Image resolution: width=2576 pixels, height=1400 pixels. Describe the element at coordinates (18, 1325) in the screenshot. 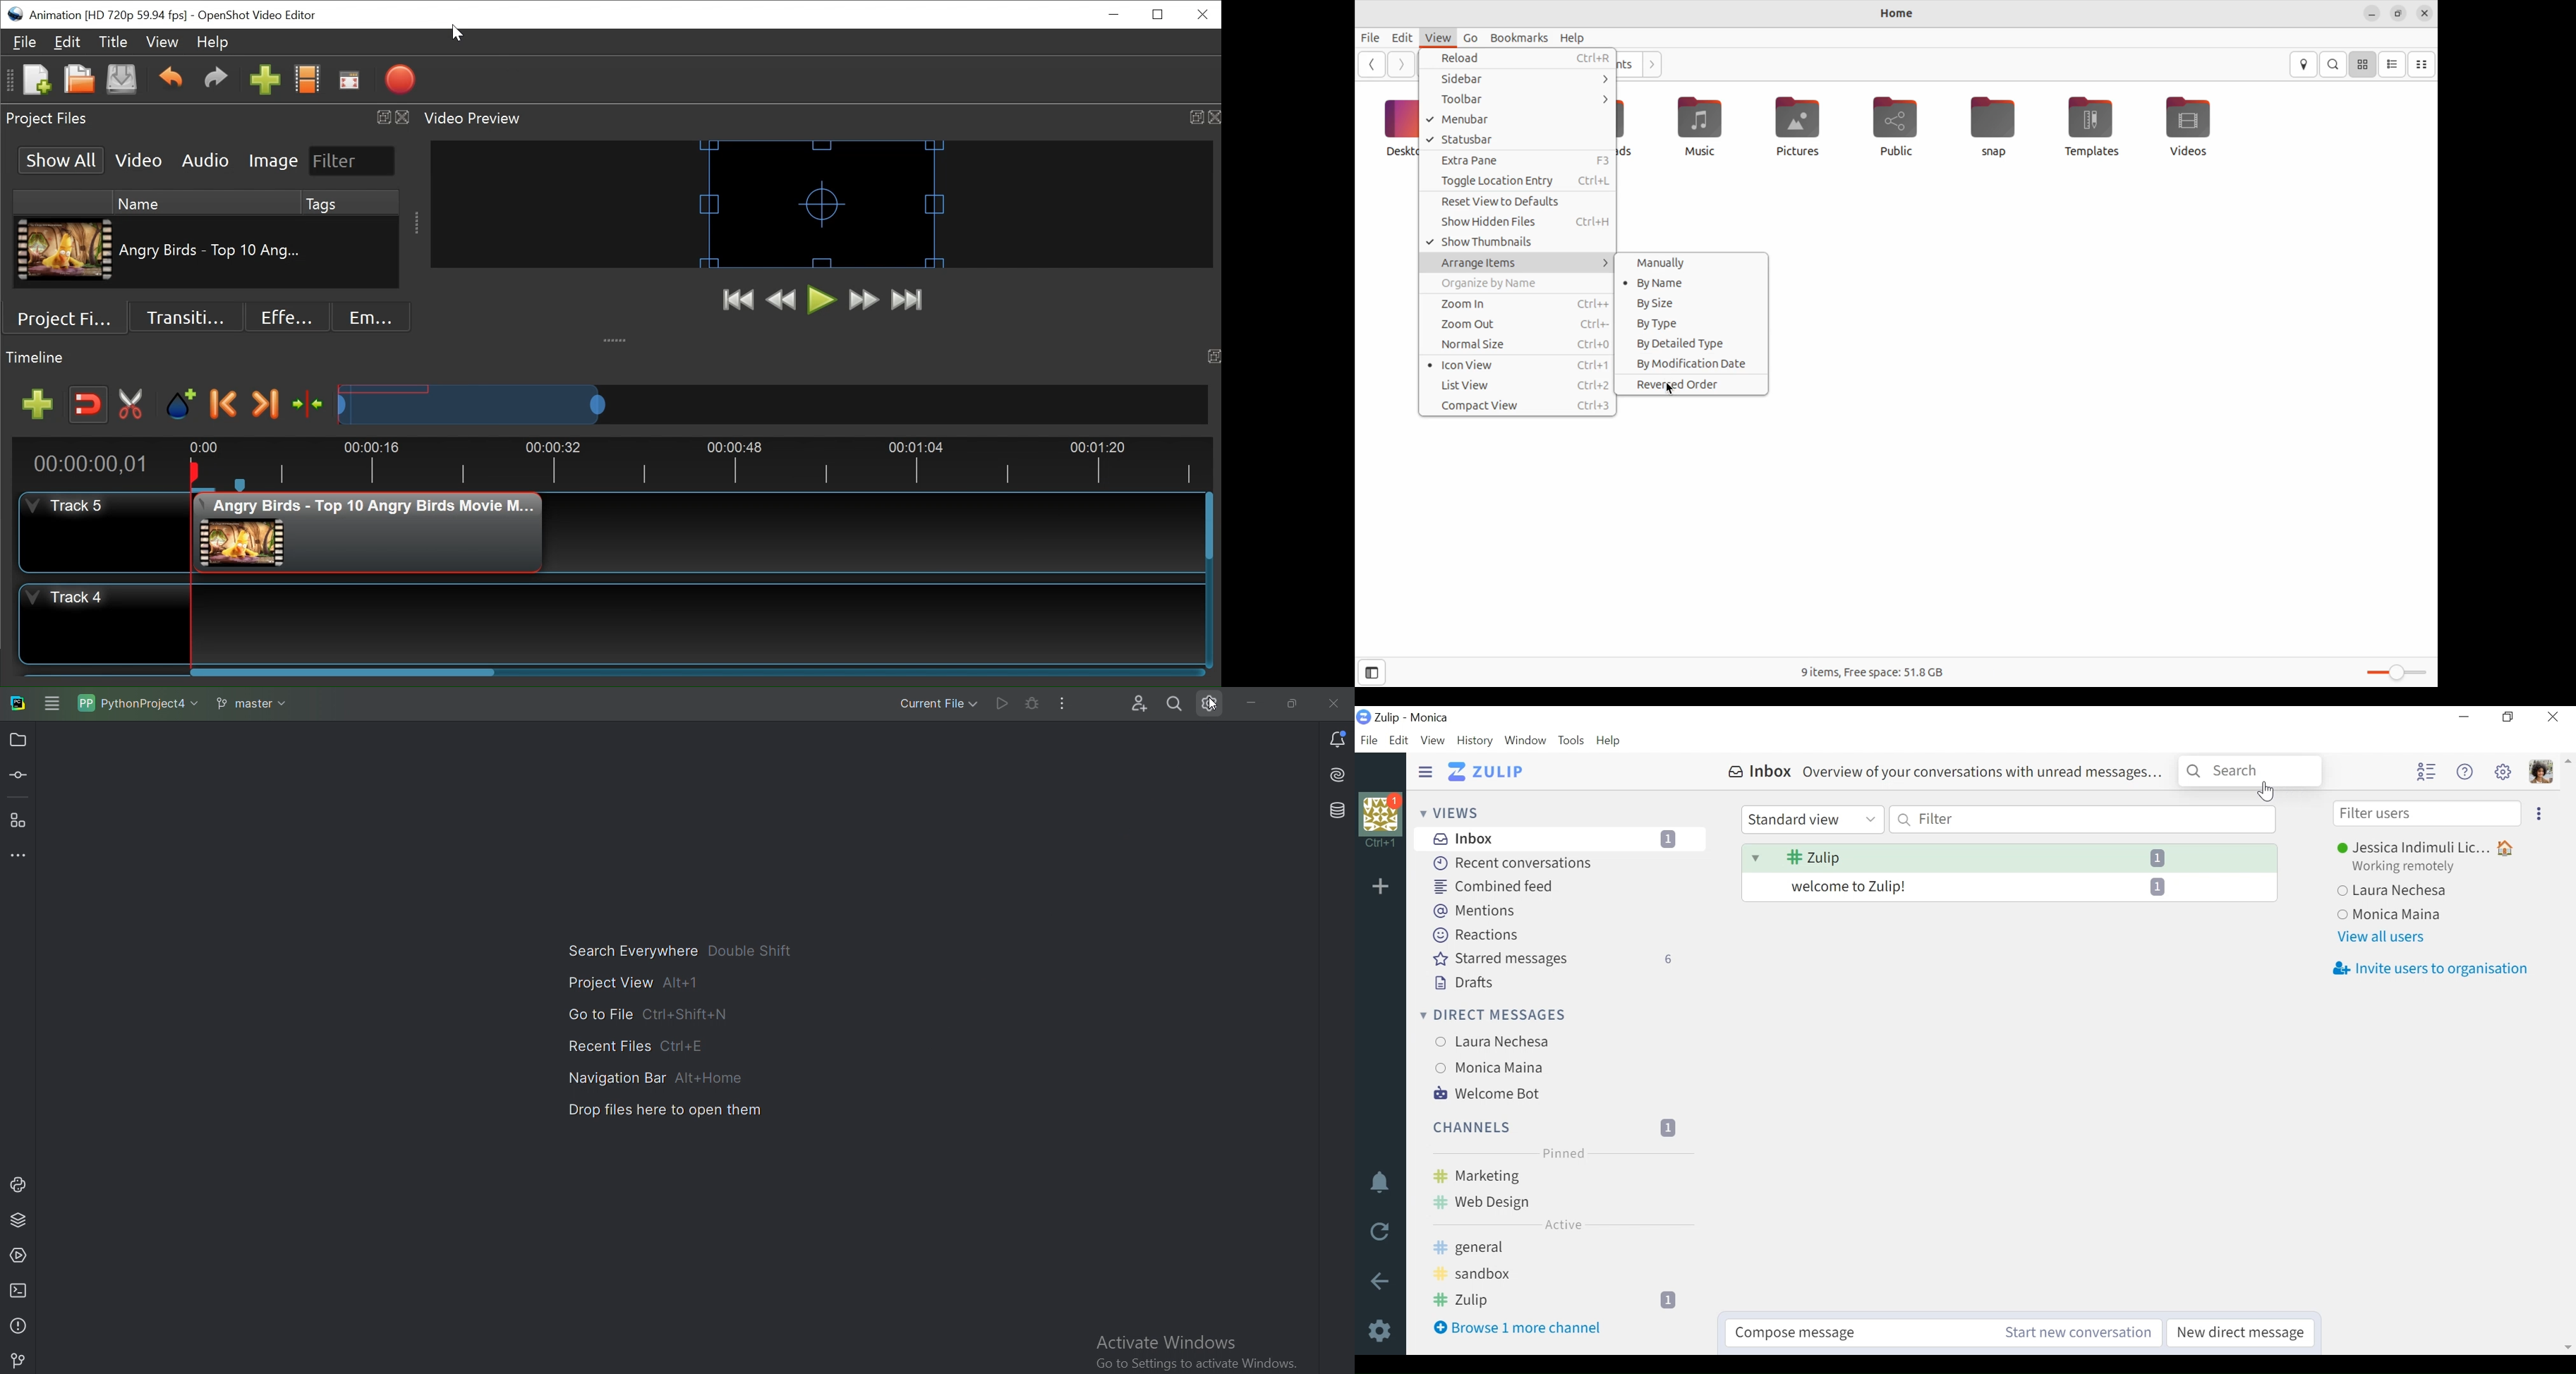

I see `Problems` at that location.